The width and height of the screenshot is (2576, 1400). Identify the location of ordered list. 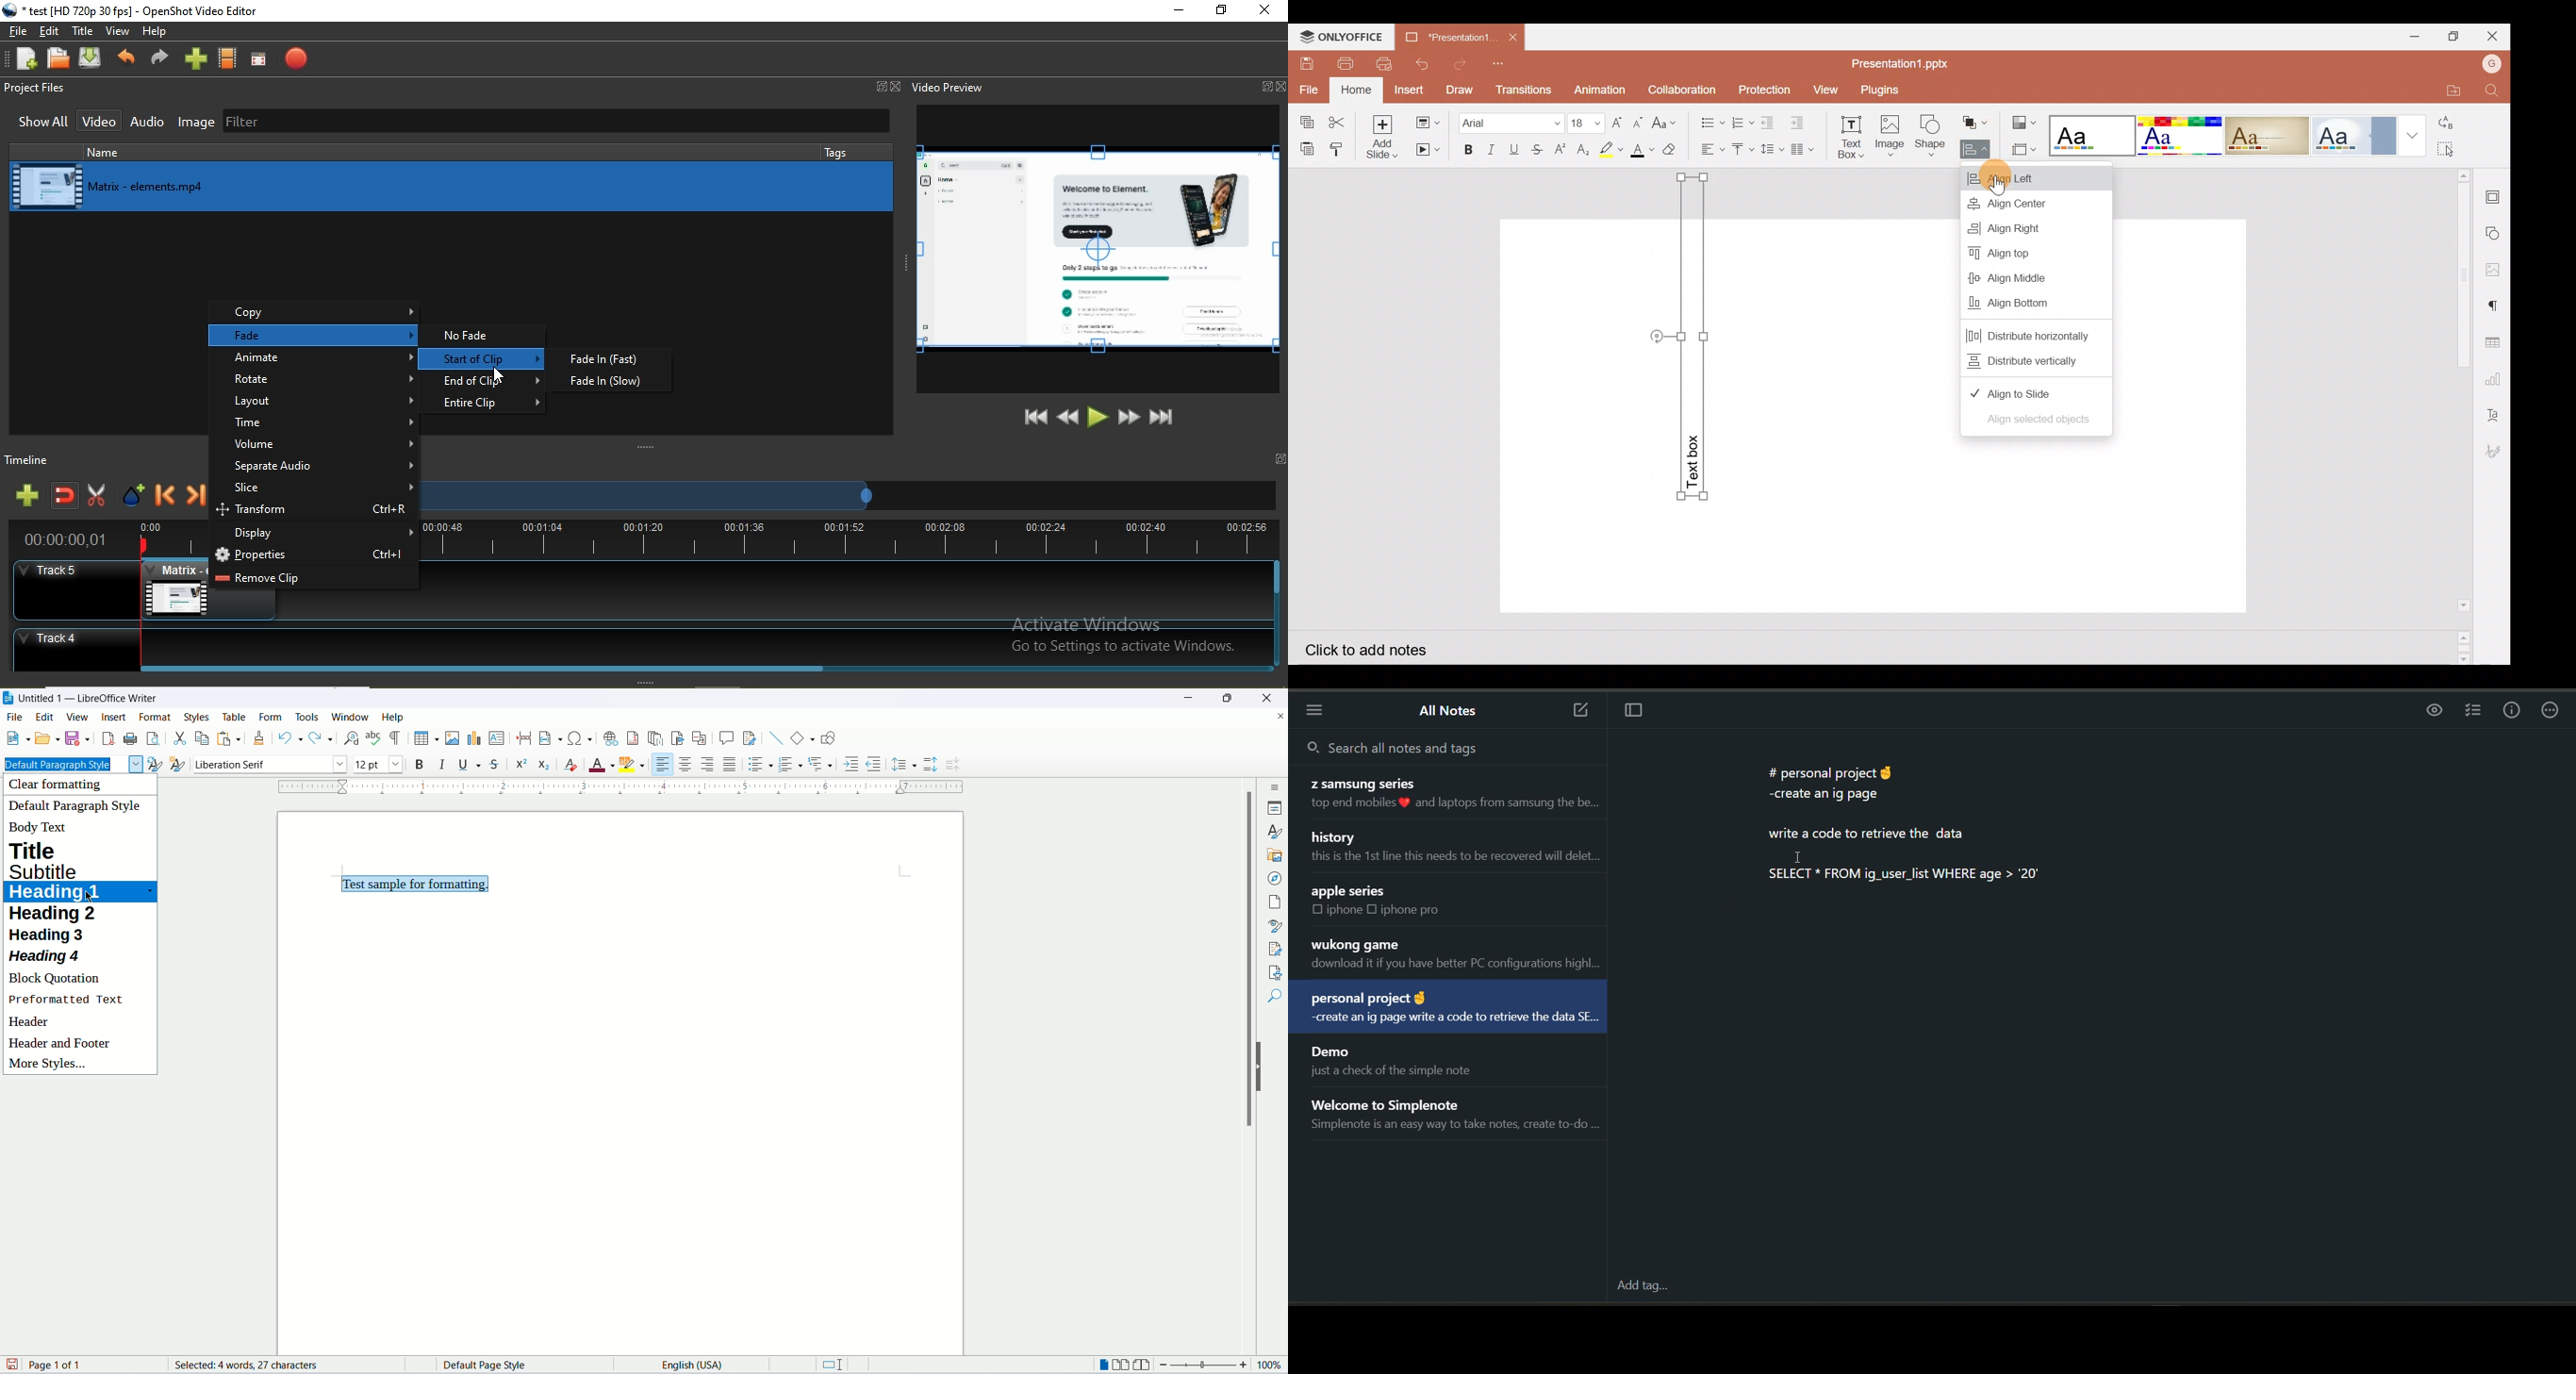
(794, 764).